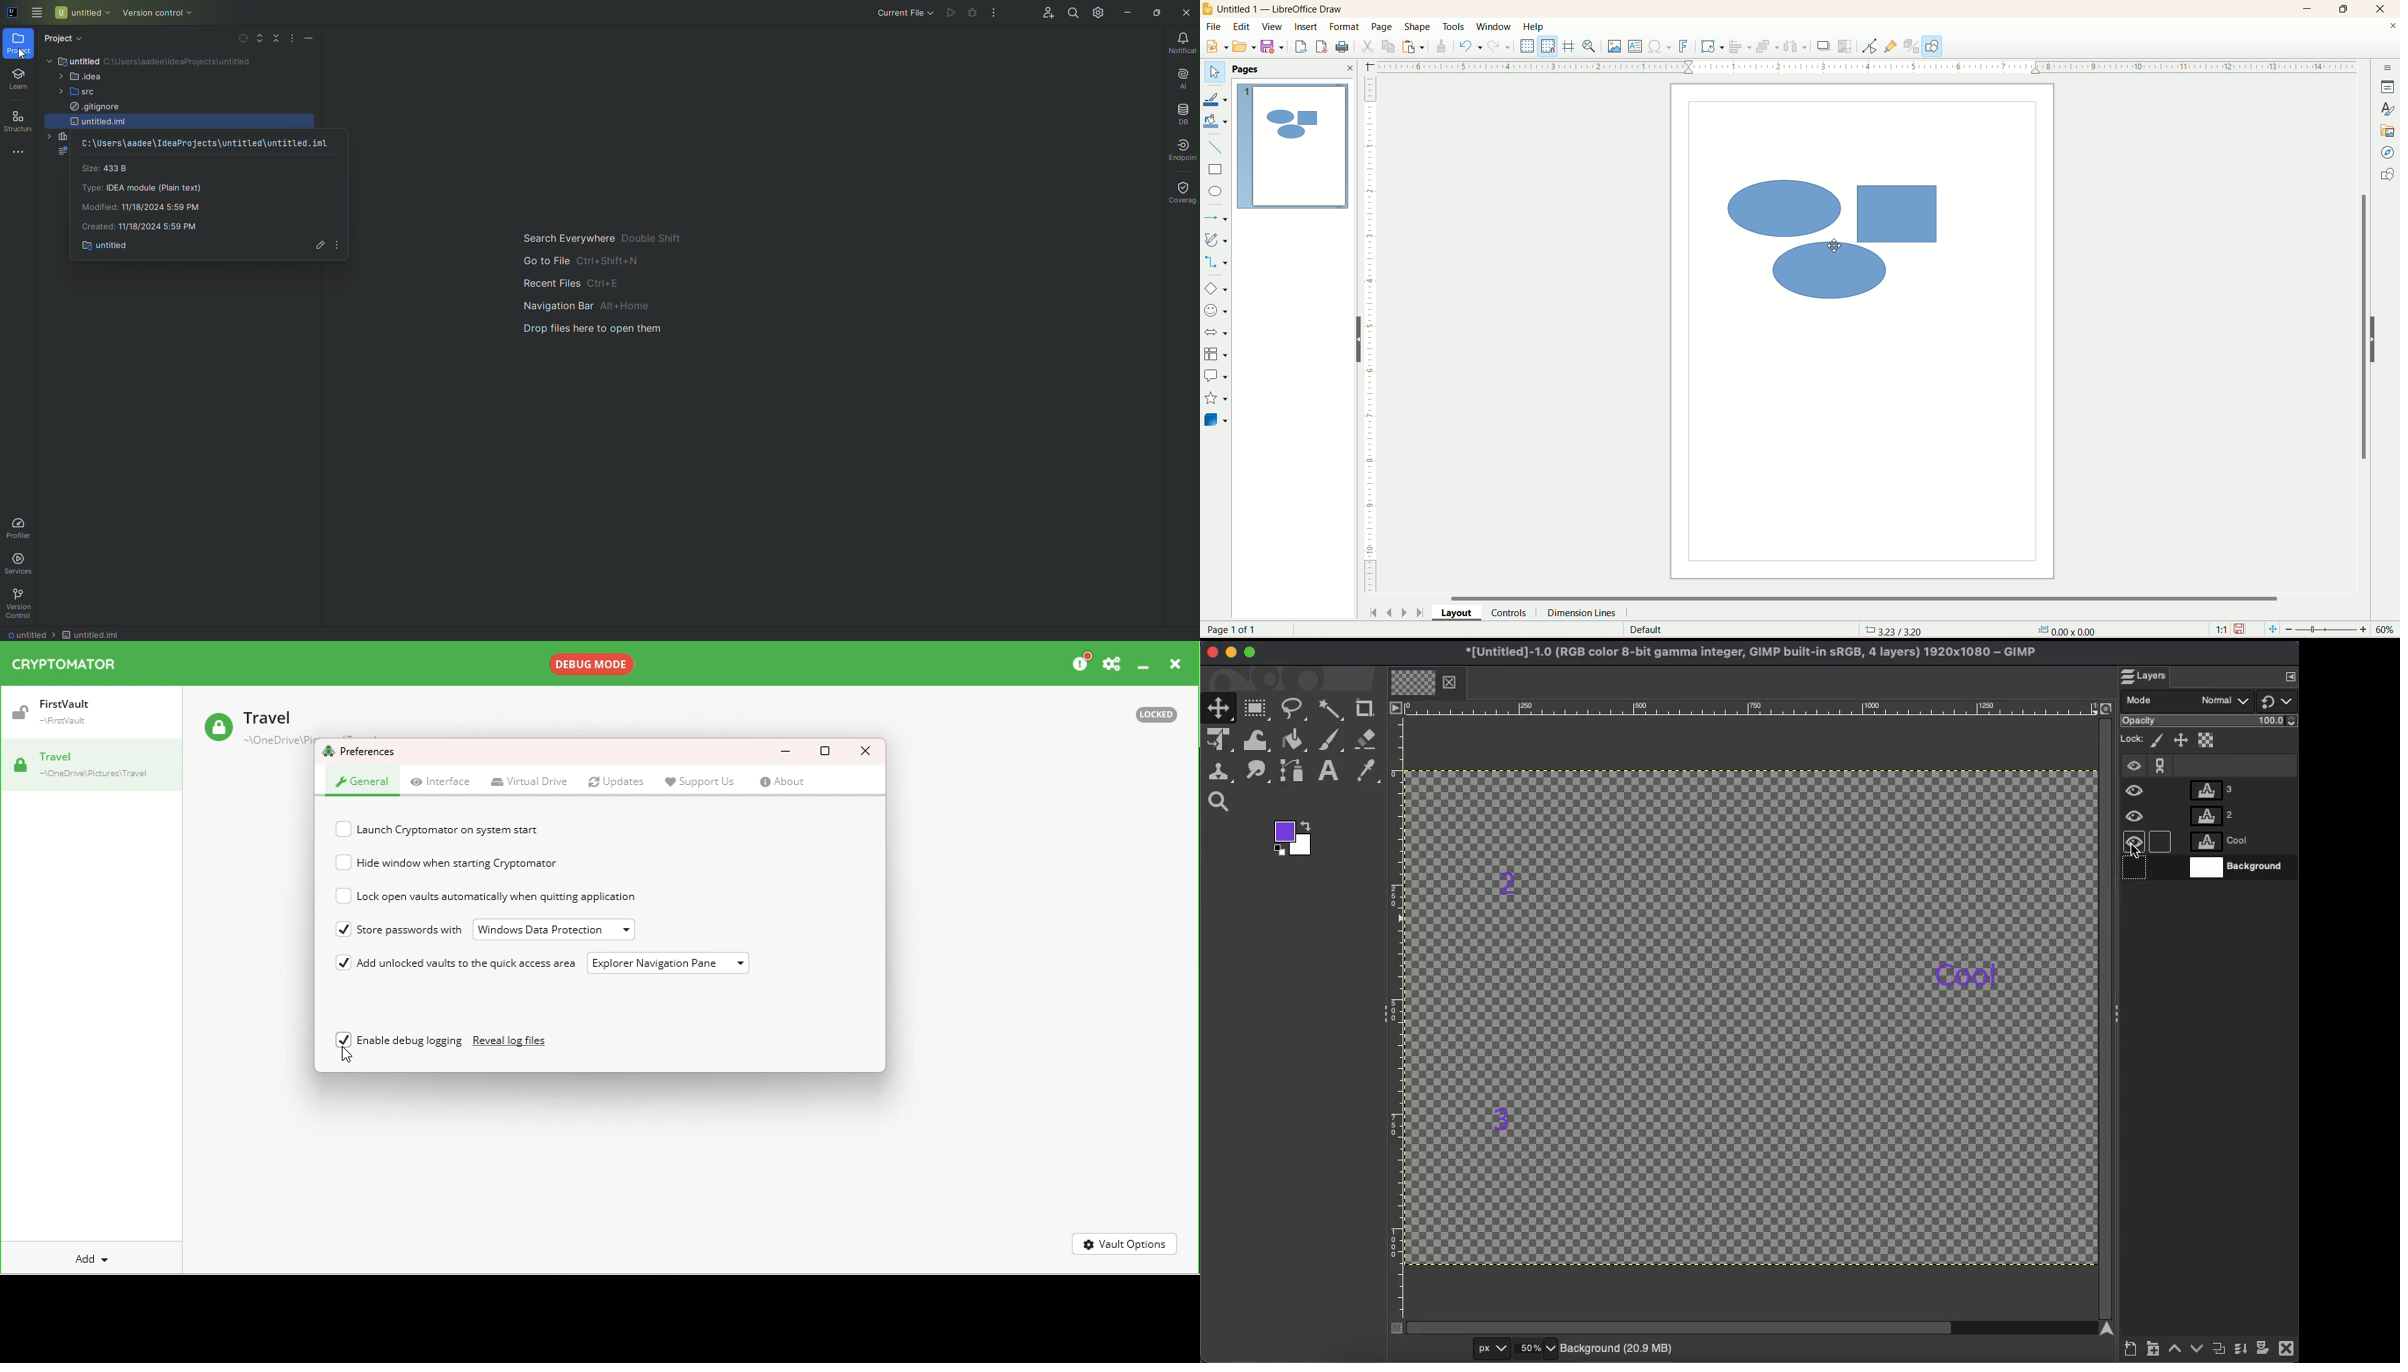  I want to click on print, so click(1343, 47).